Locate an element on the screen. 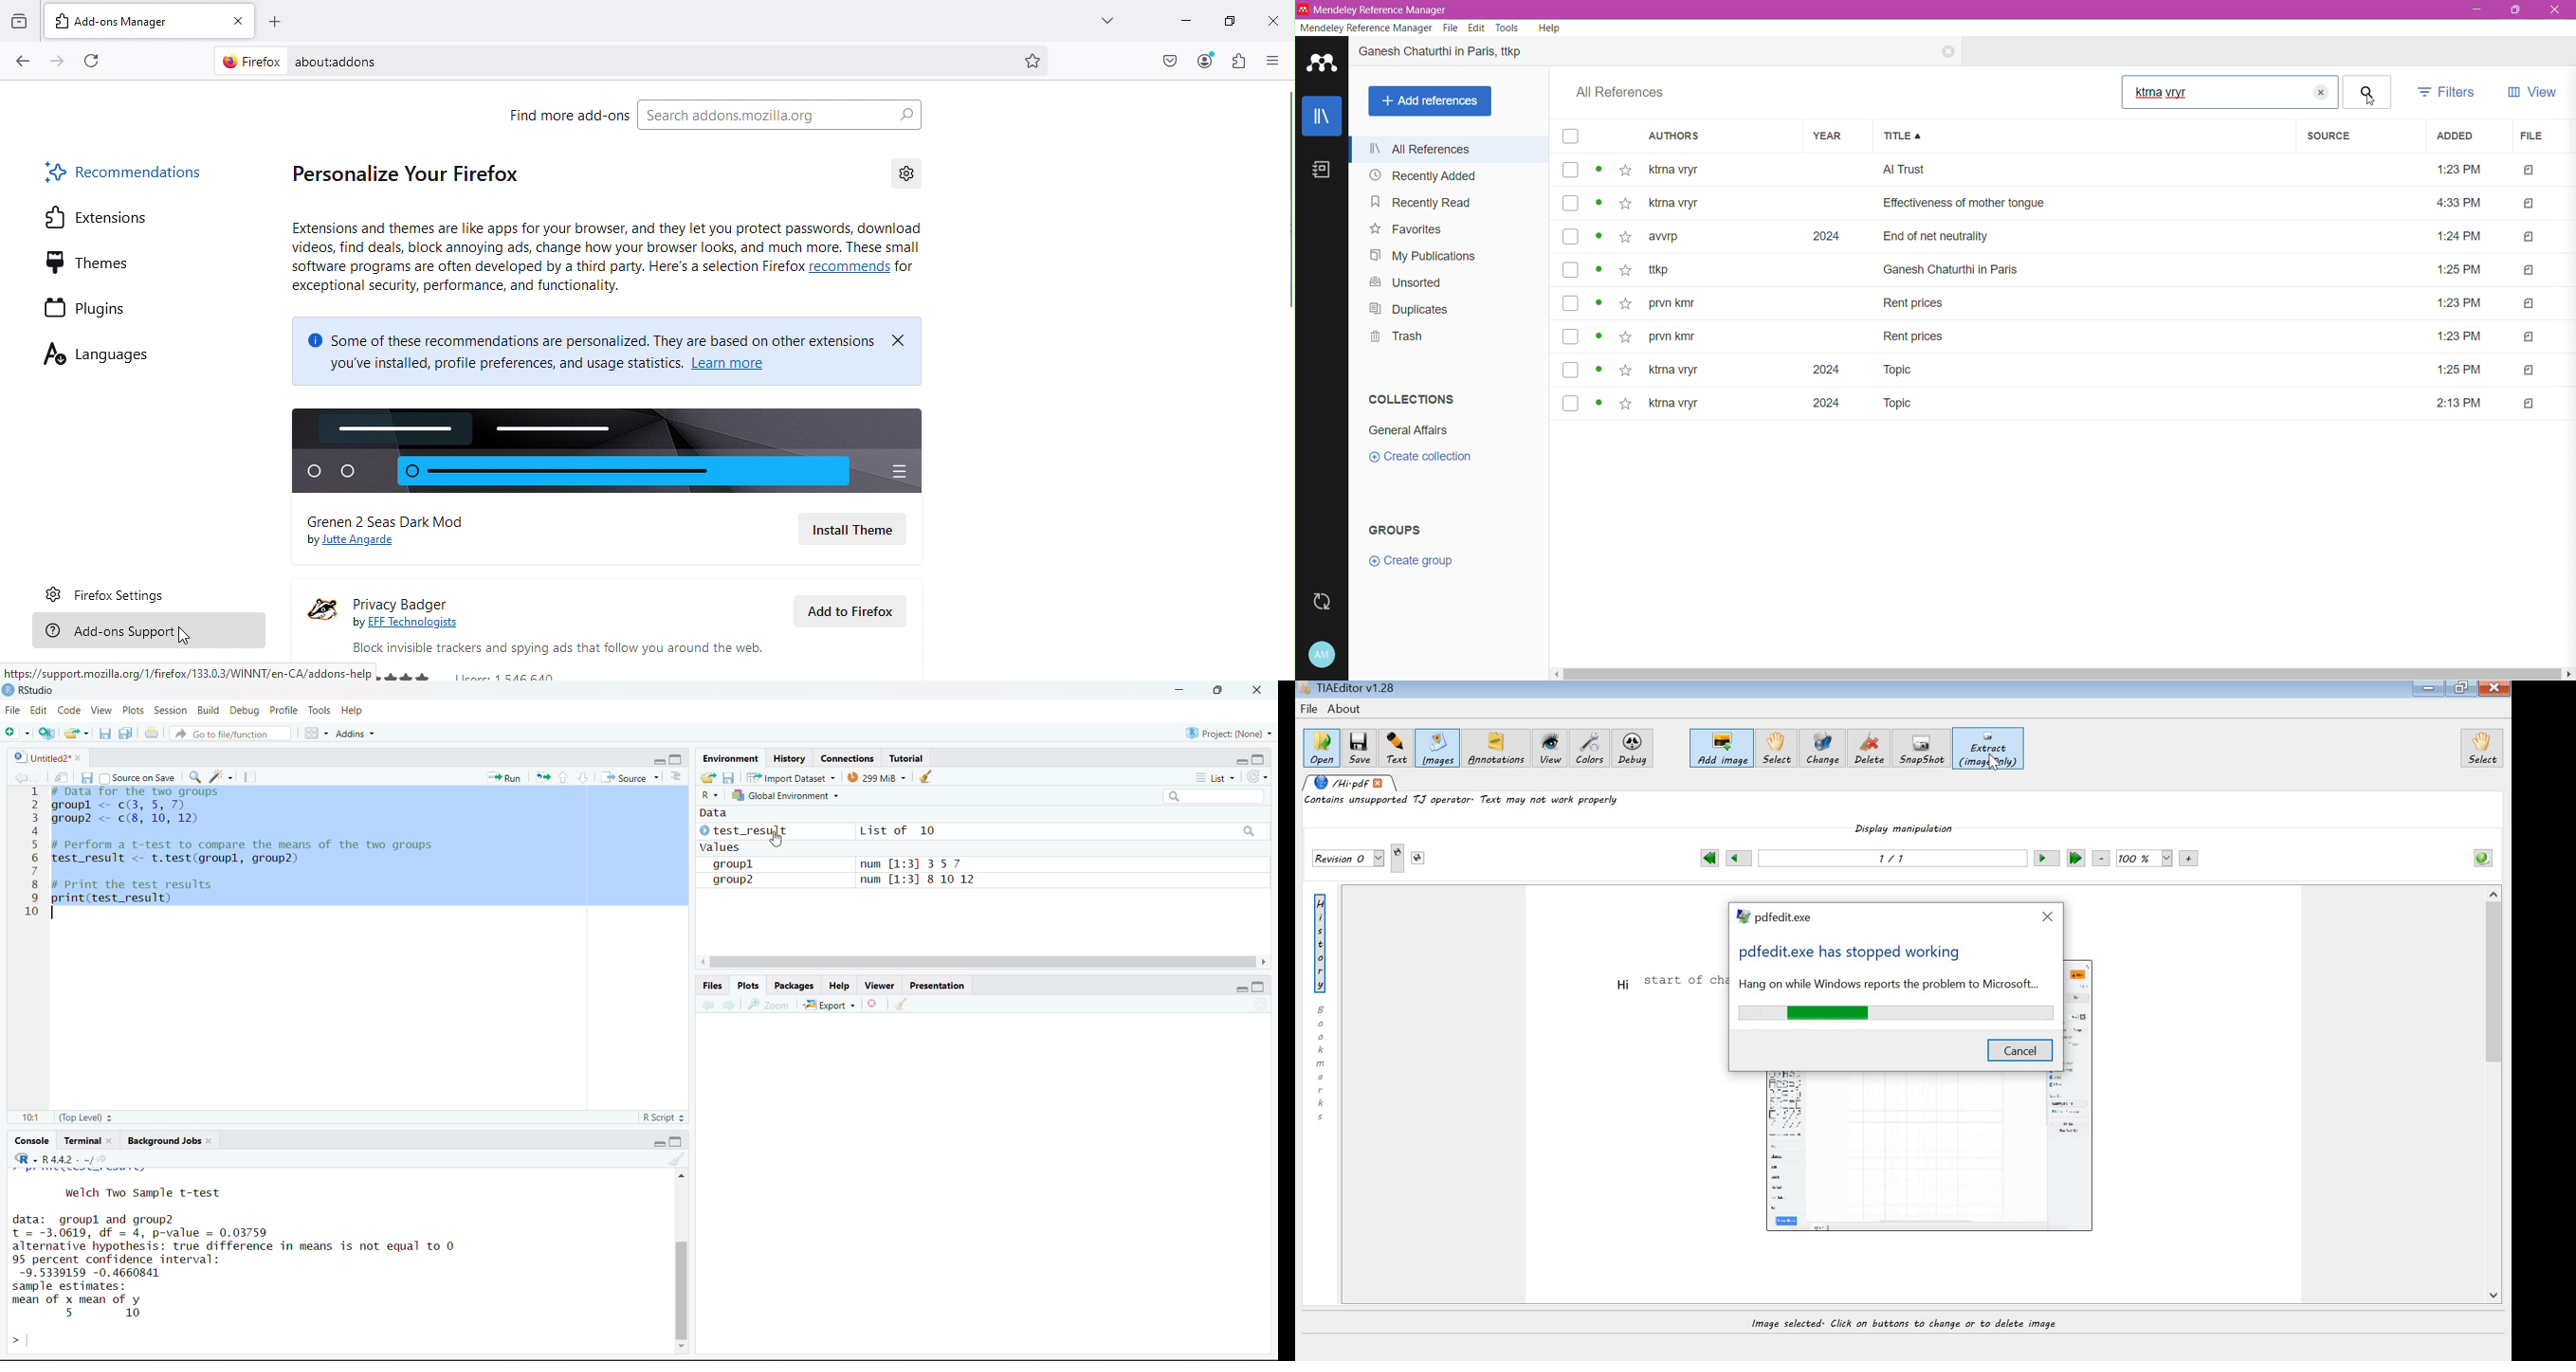 The height and width of the screenshot is (1372, 2576). select reference  is located at coordinates (1571, 303).